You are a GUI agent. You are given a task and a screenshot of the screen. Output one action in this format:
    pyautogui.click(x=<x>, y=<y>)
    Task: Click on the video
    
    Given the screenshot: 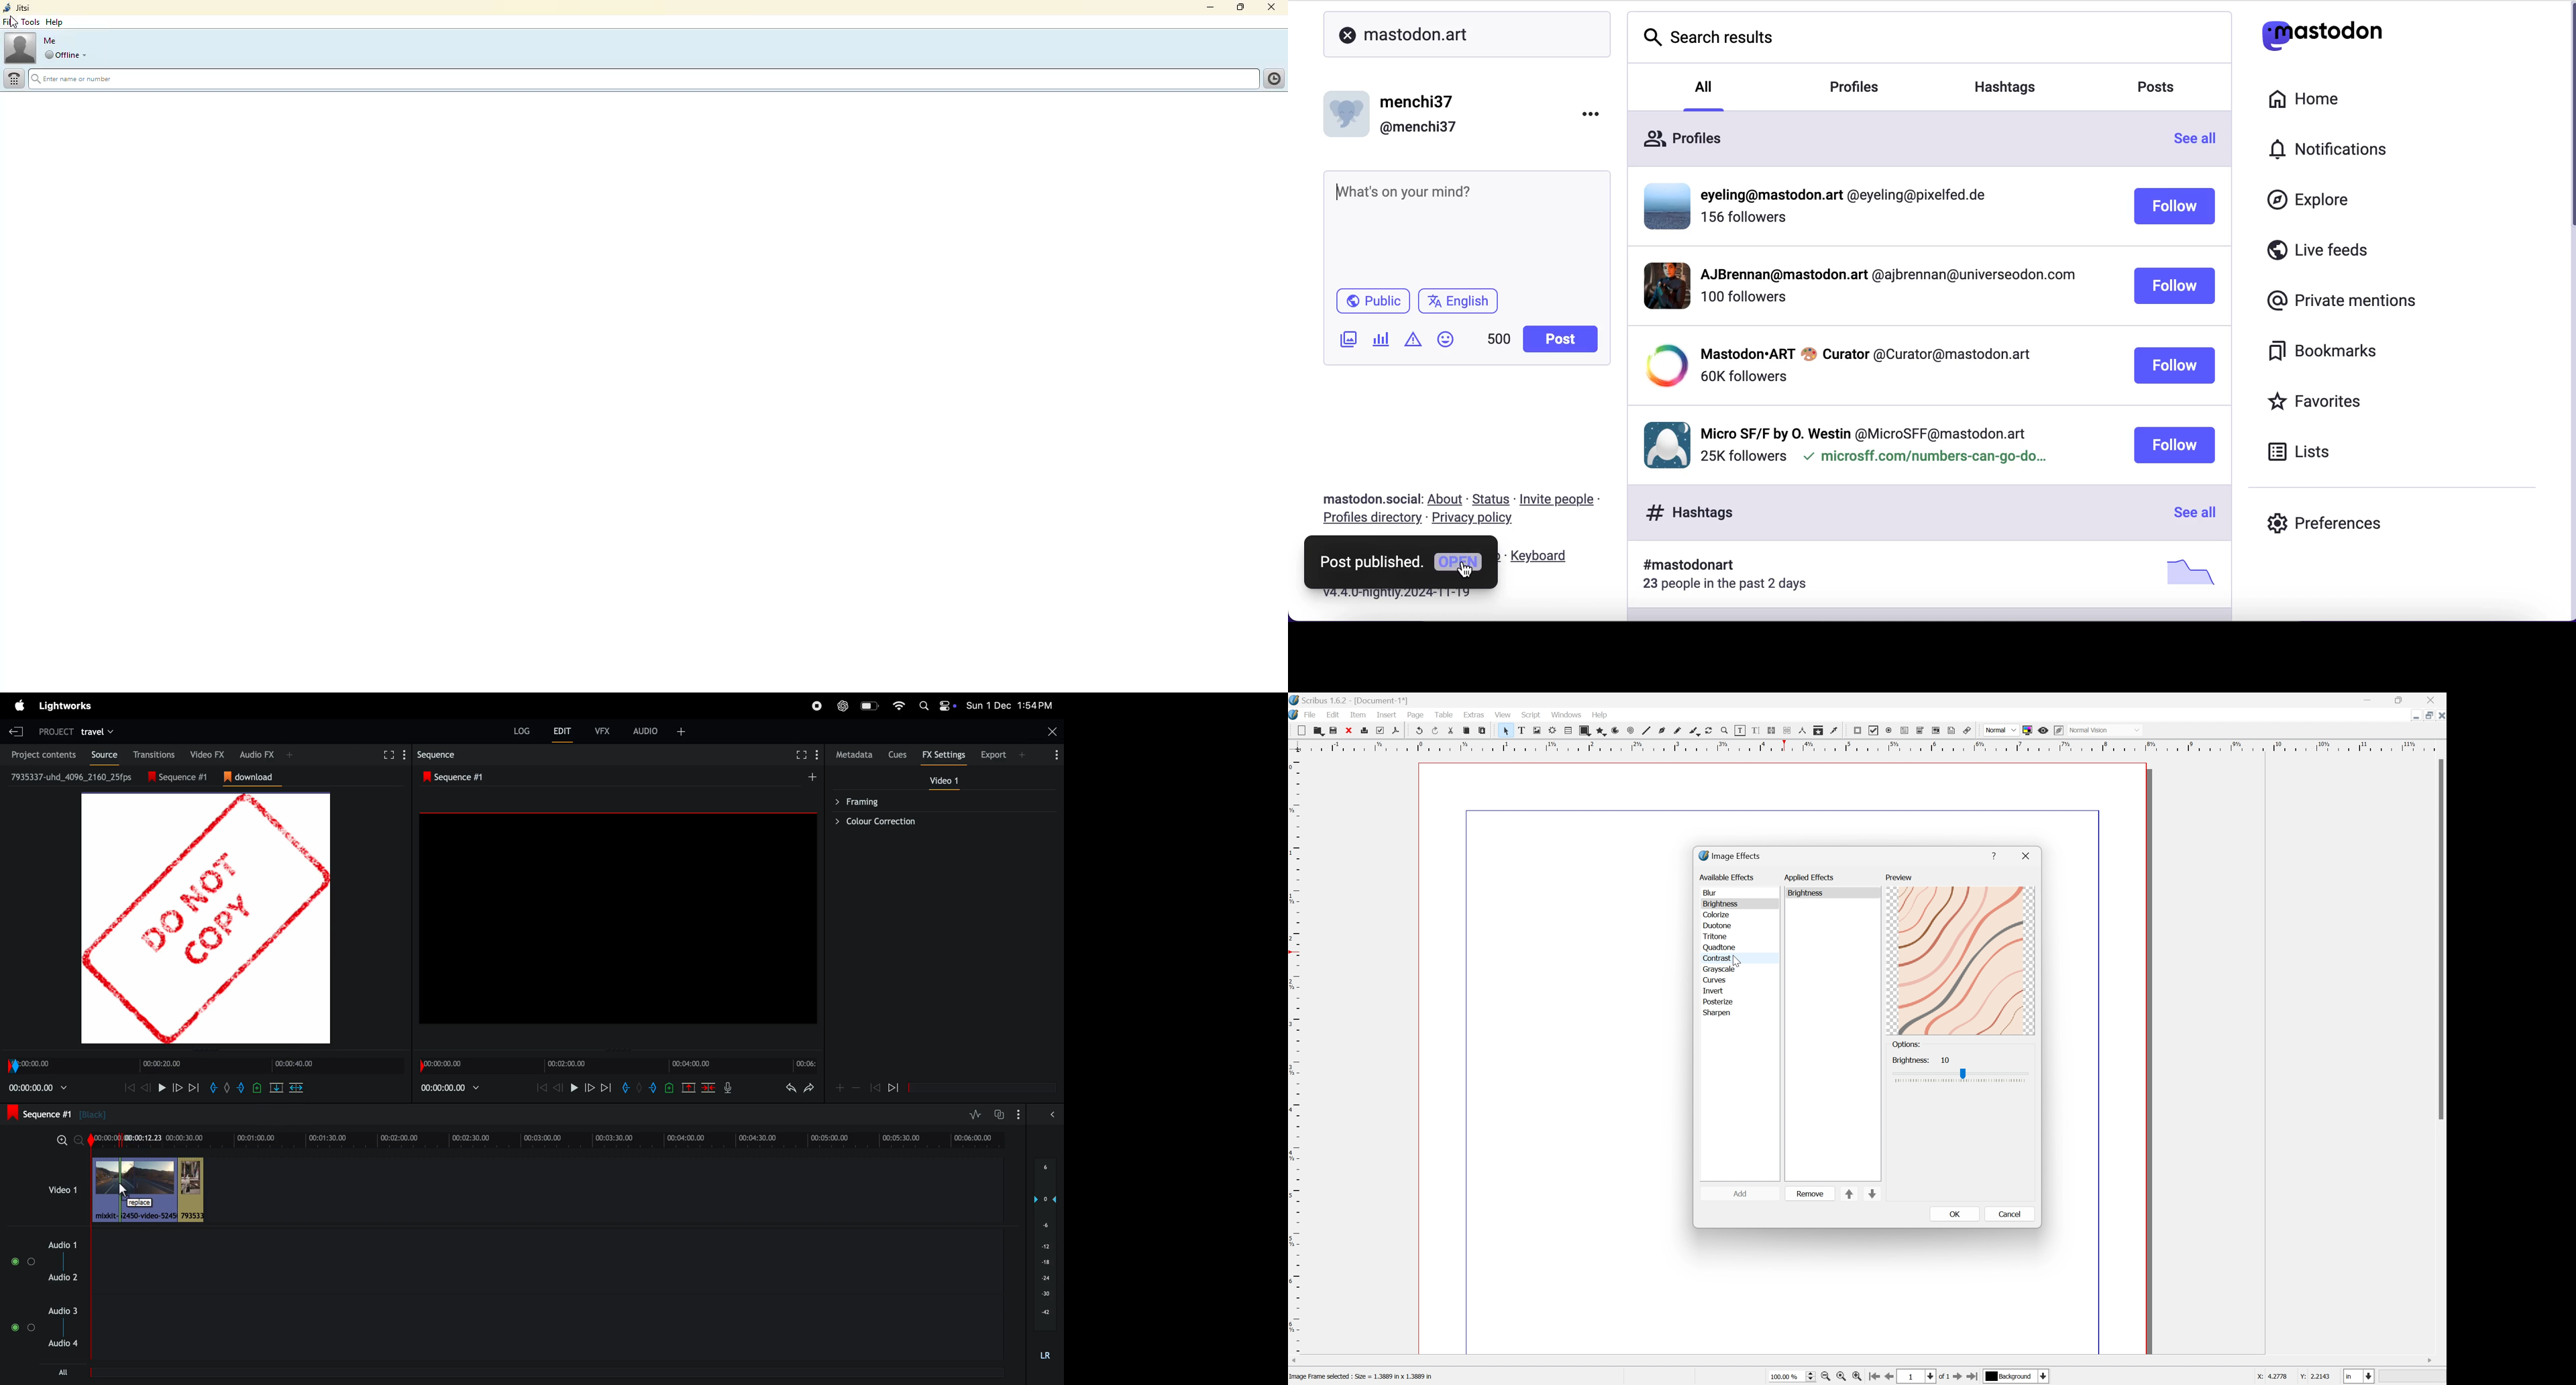 What is the action you would take?
    pyautogui.click(x=944, y=780)
    